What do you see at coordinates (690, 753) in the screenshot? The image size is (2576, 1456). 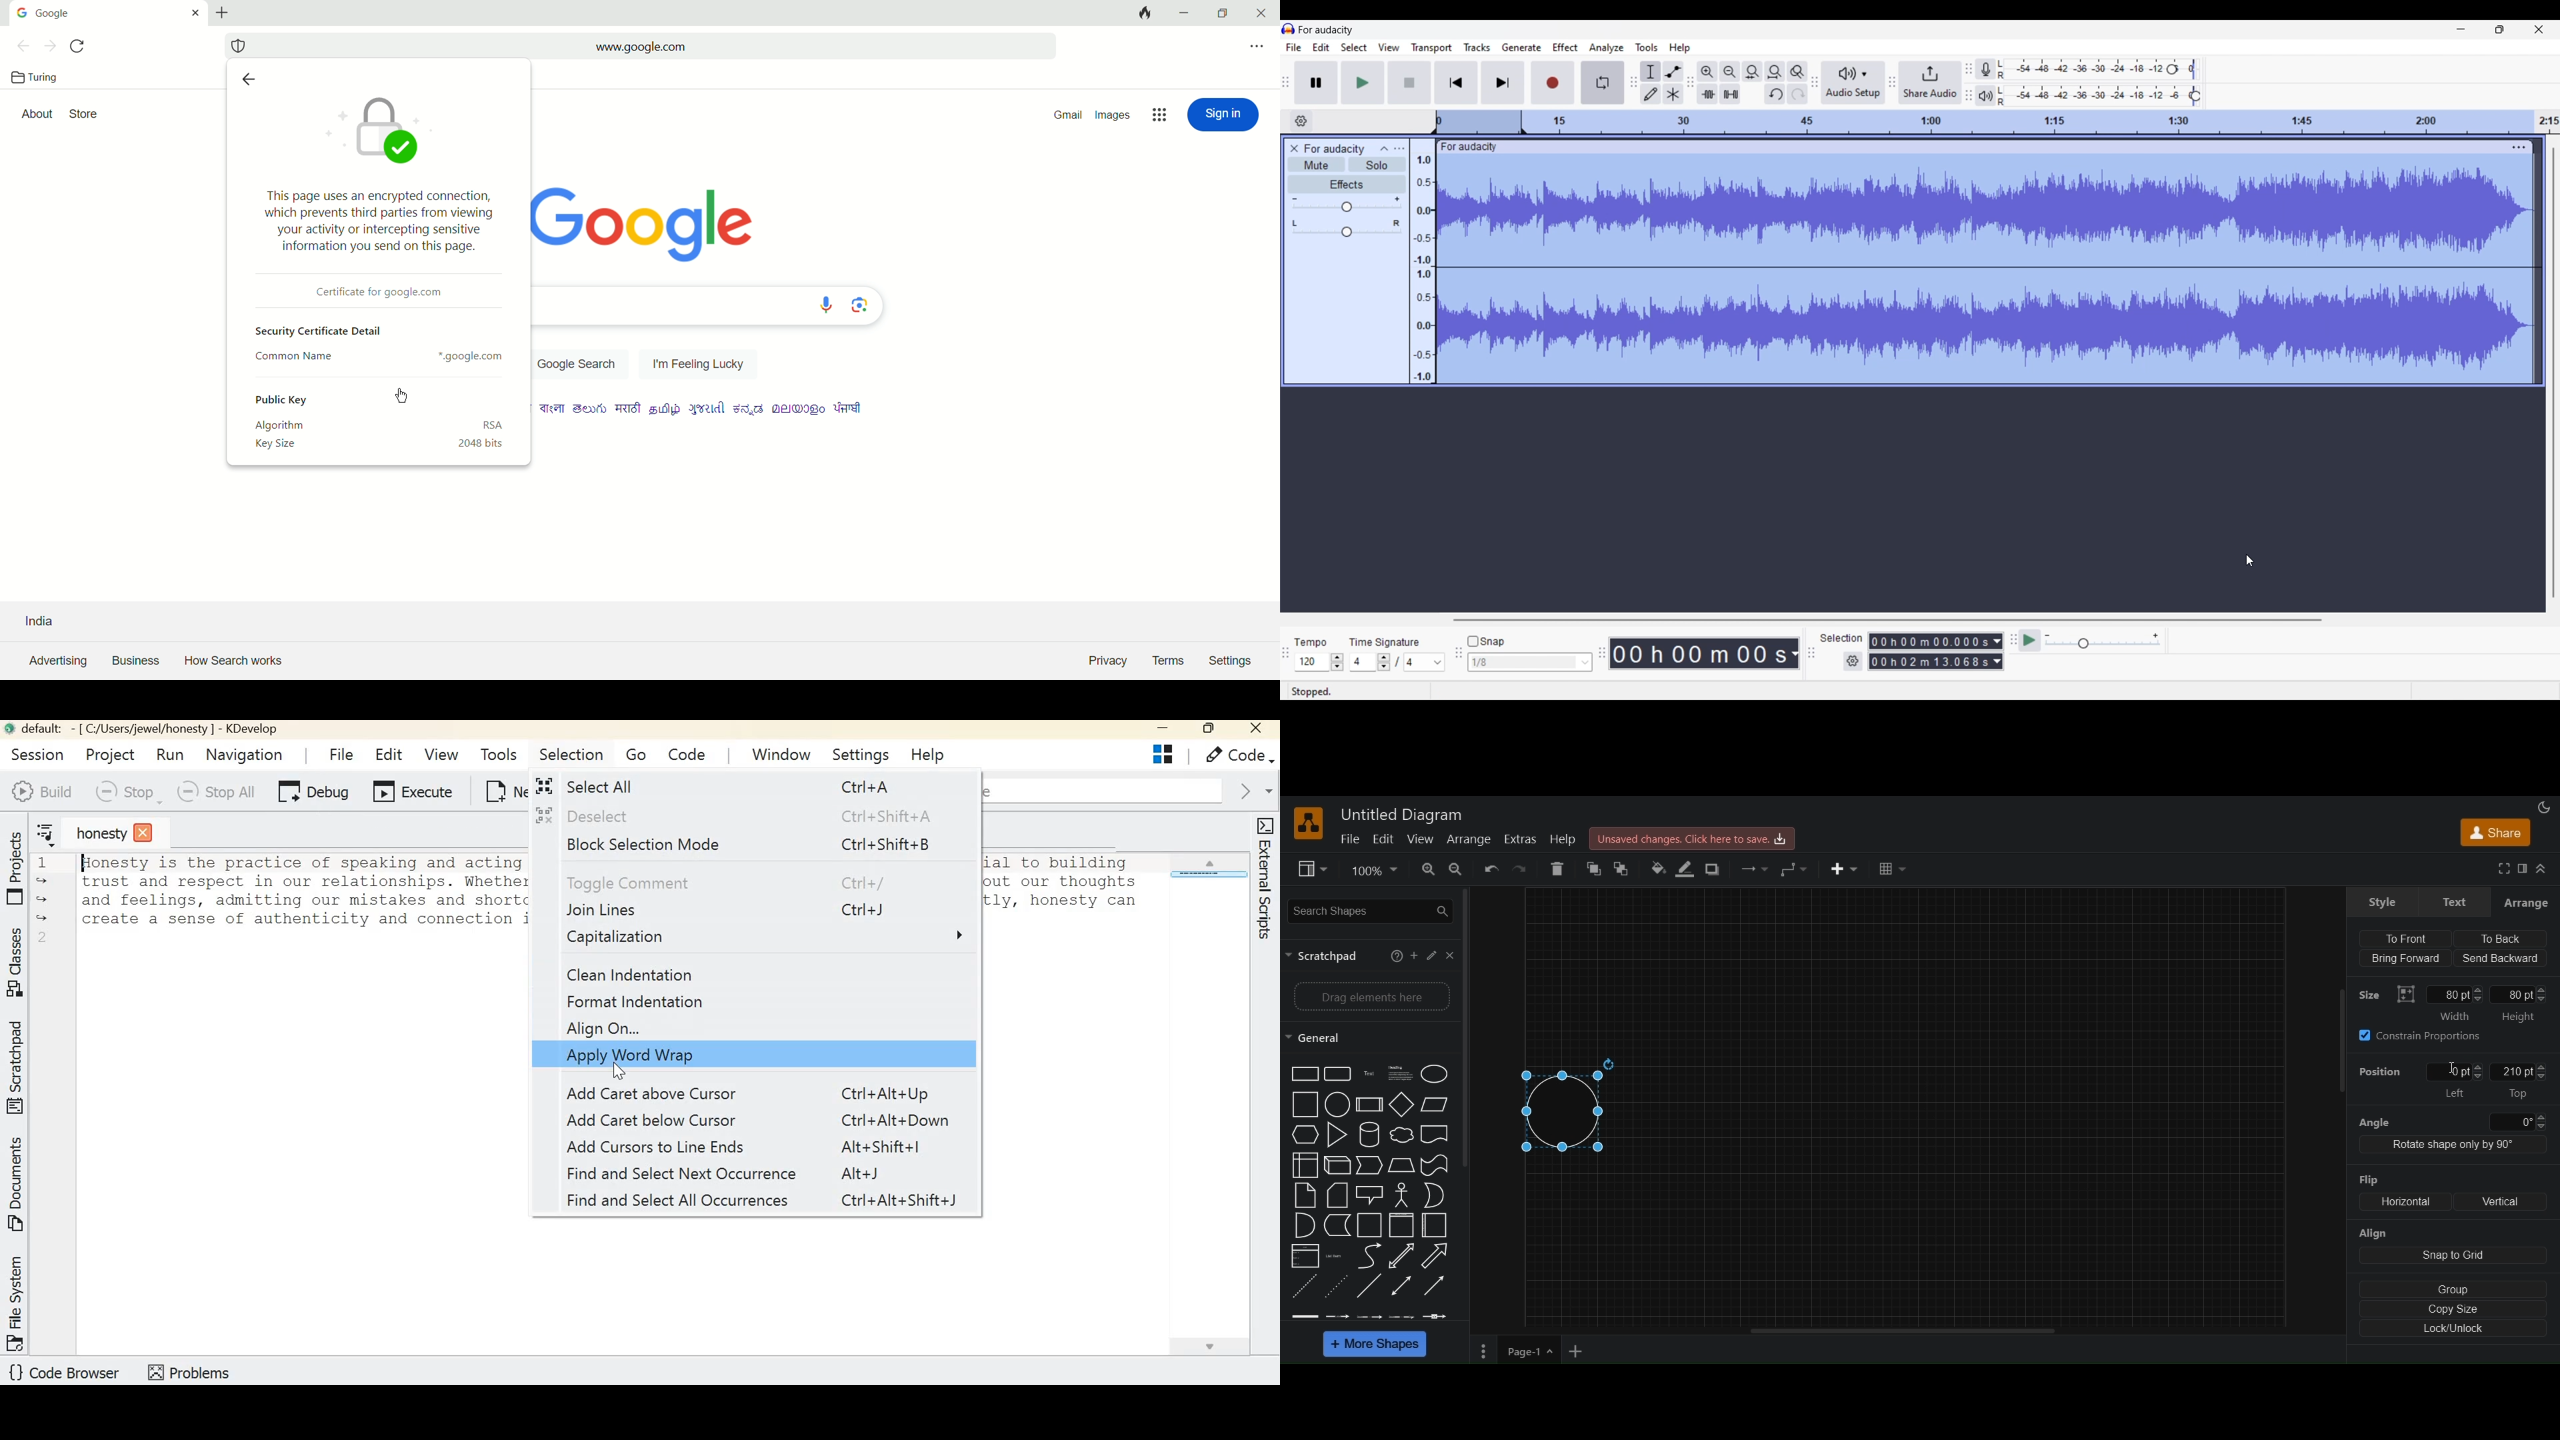 I see `Code` at bounding box center [690, 753].